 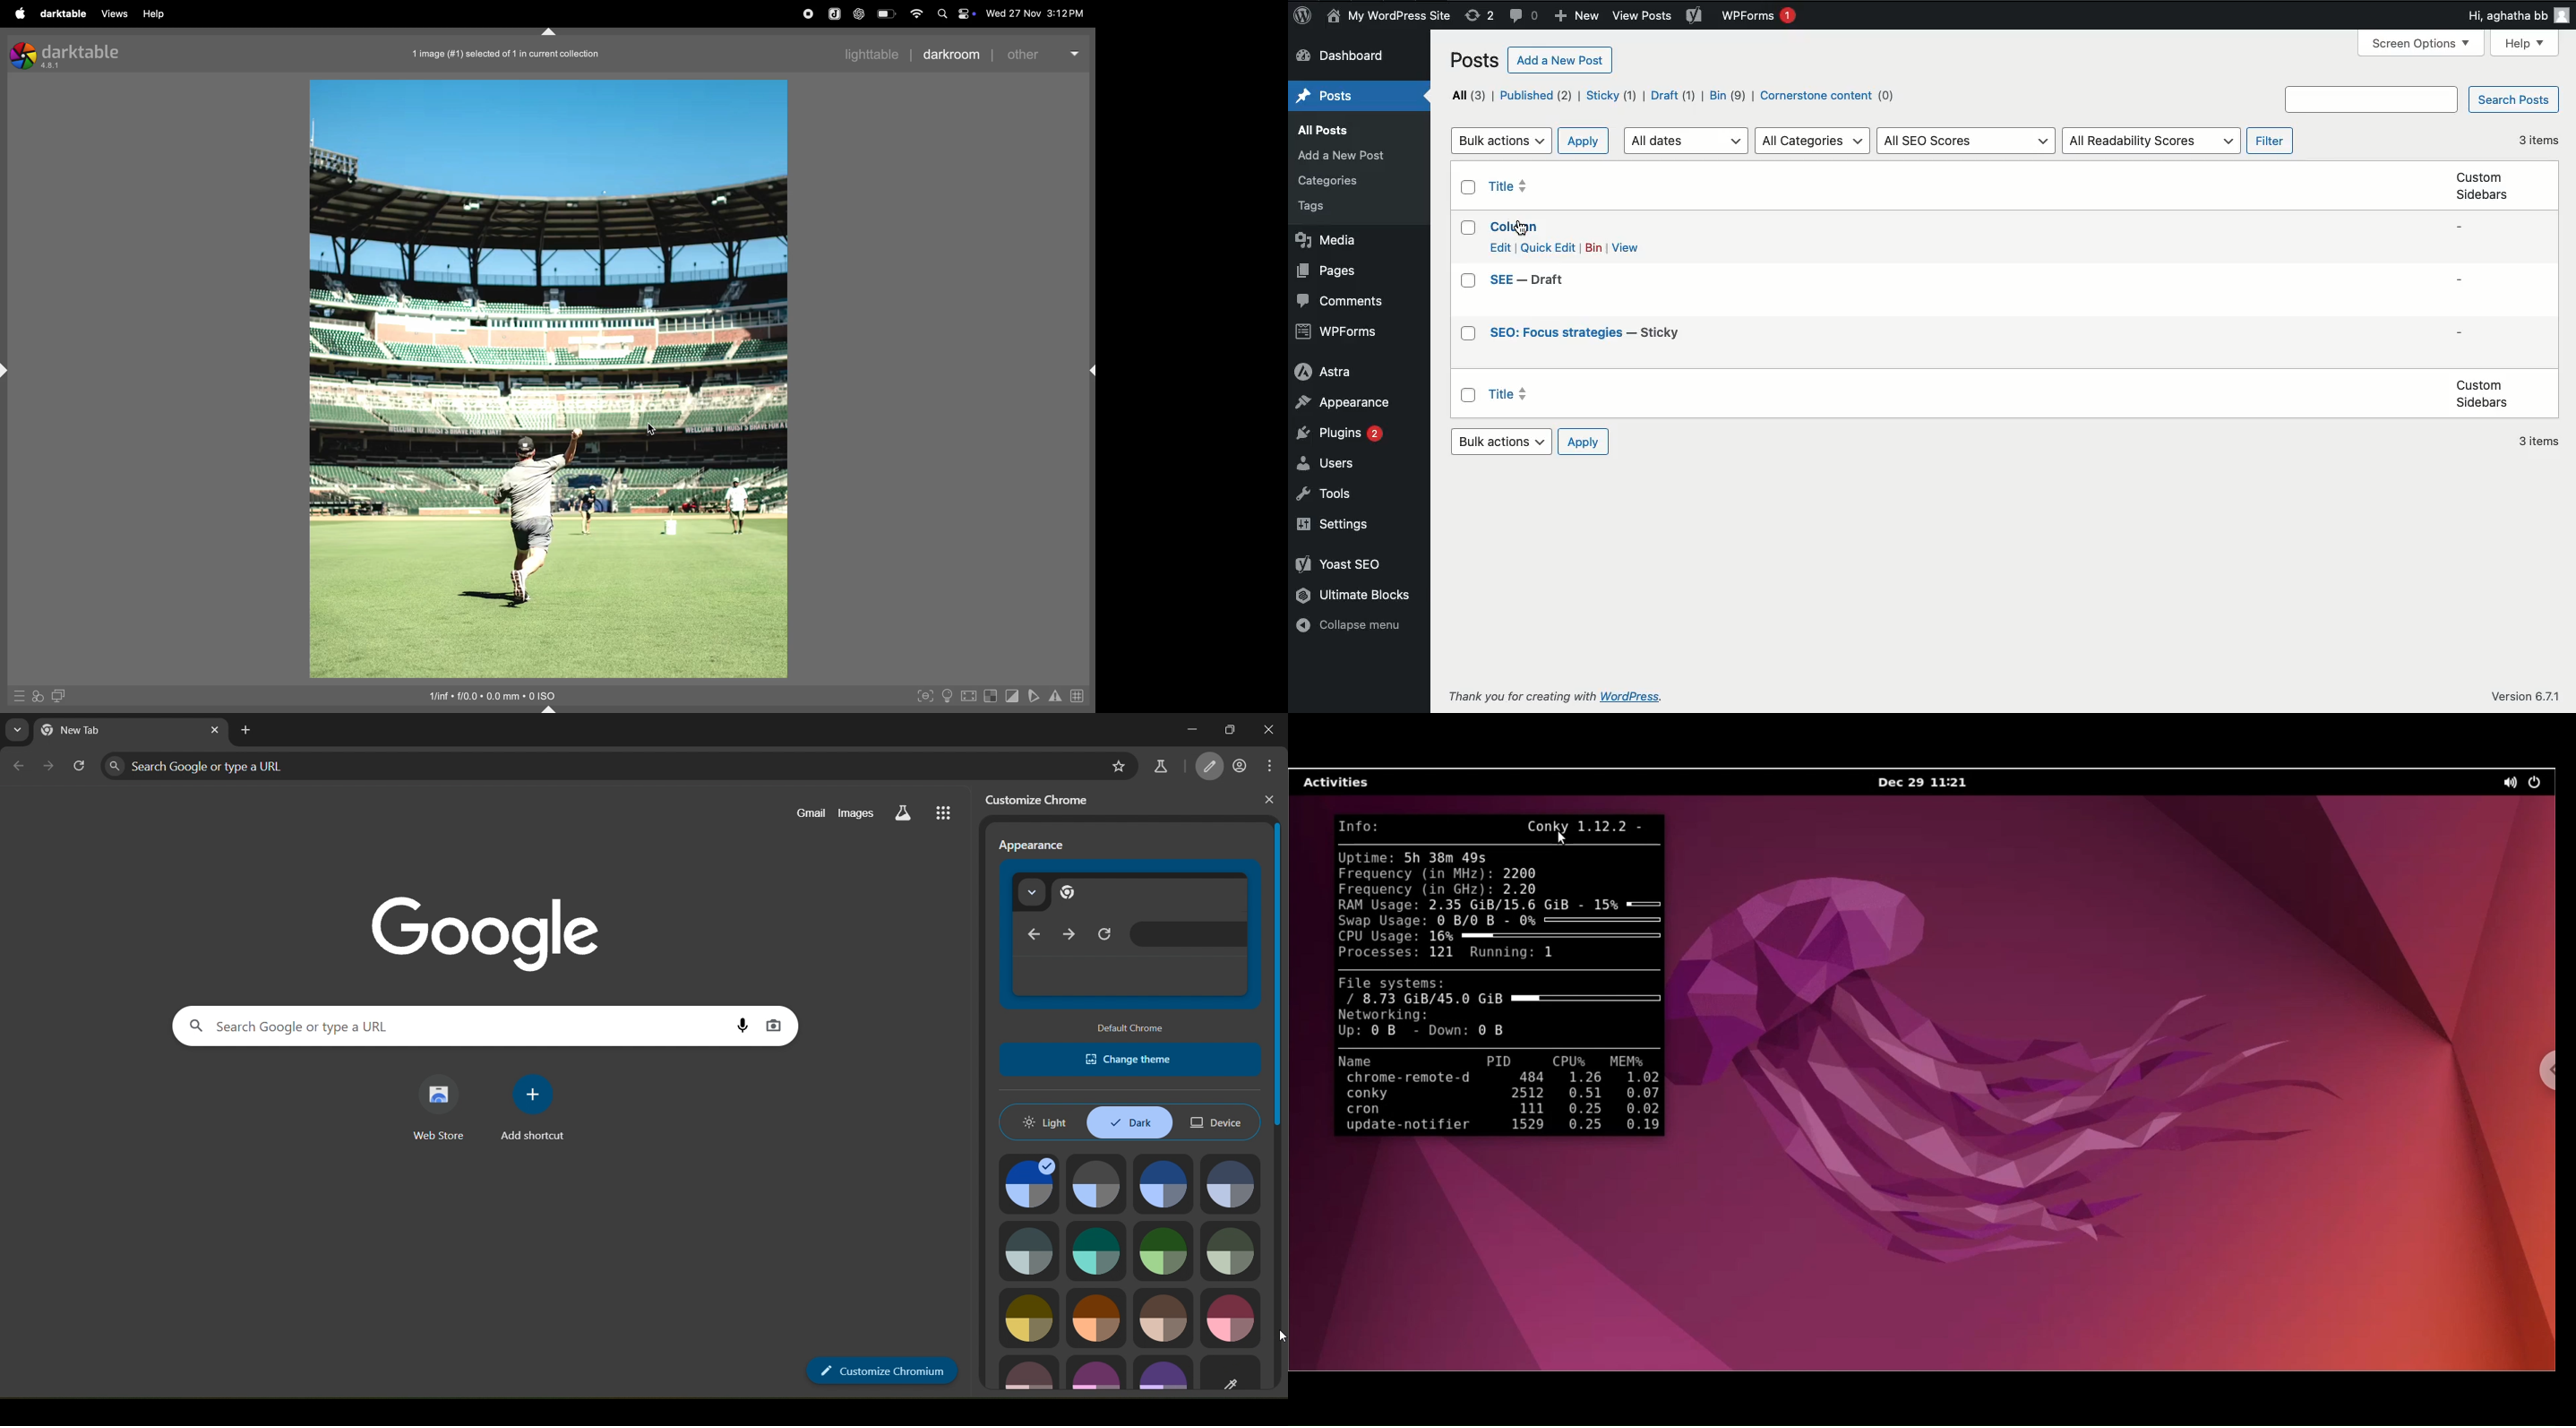 I want to click on All, so click(x=1467, y=95).